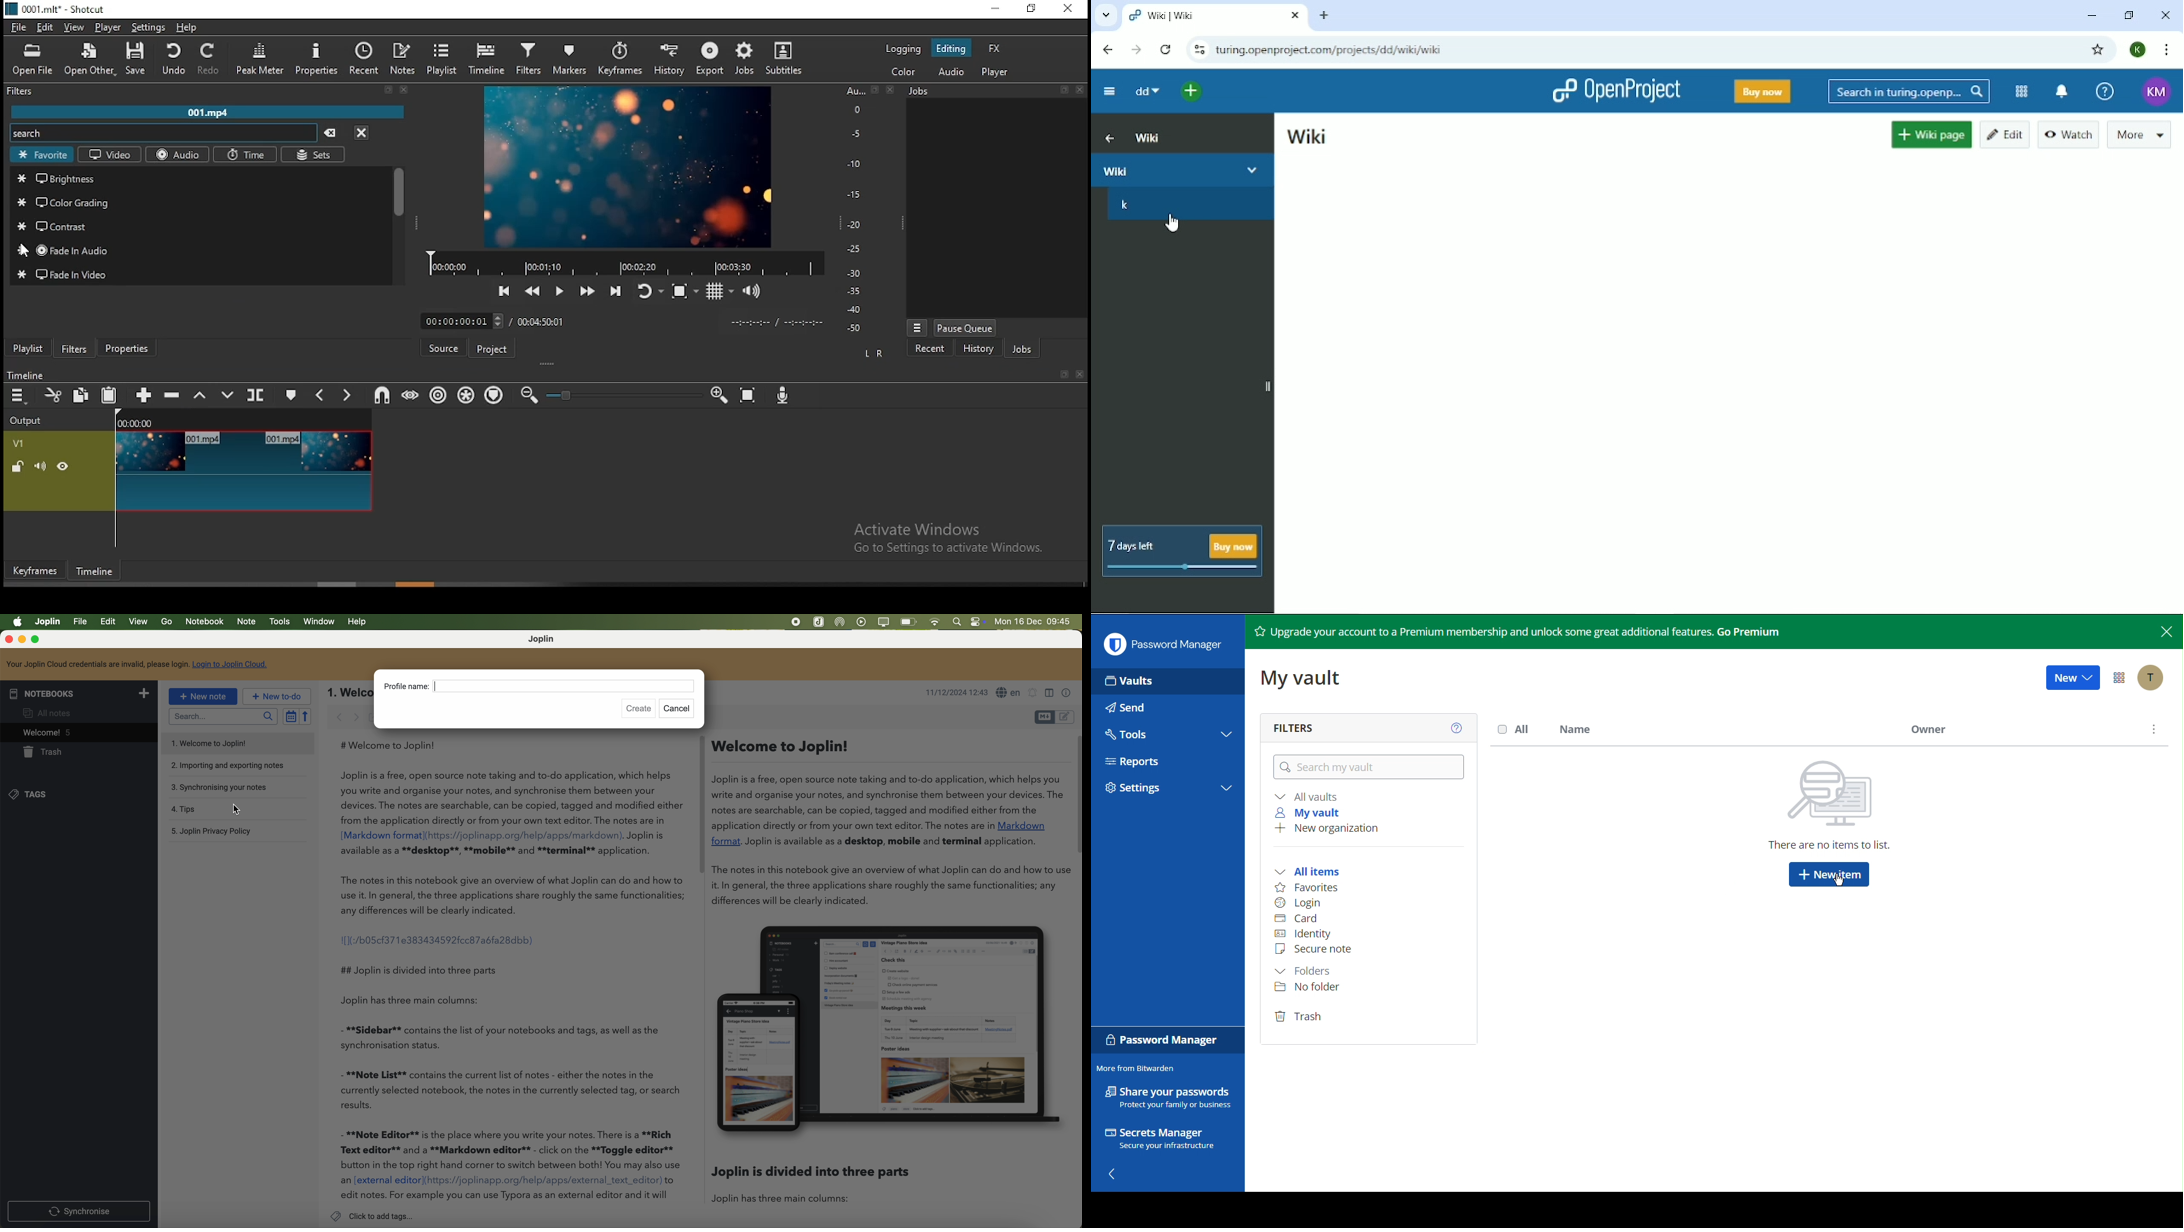 This screenshot has height=1232, width=2184. Describe the element at coordinates (1166, 1042) in the screenshot. I see `Password Manager` at that location.